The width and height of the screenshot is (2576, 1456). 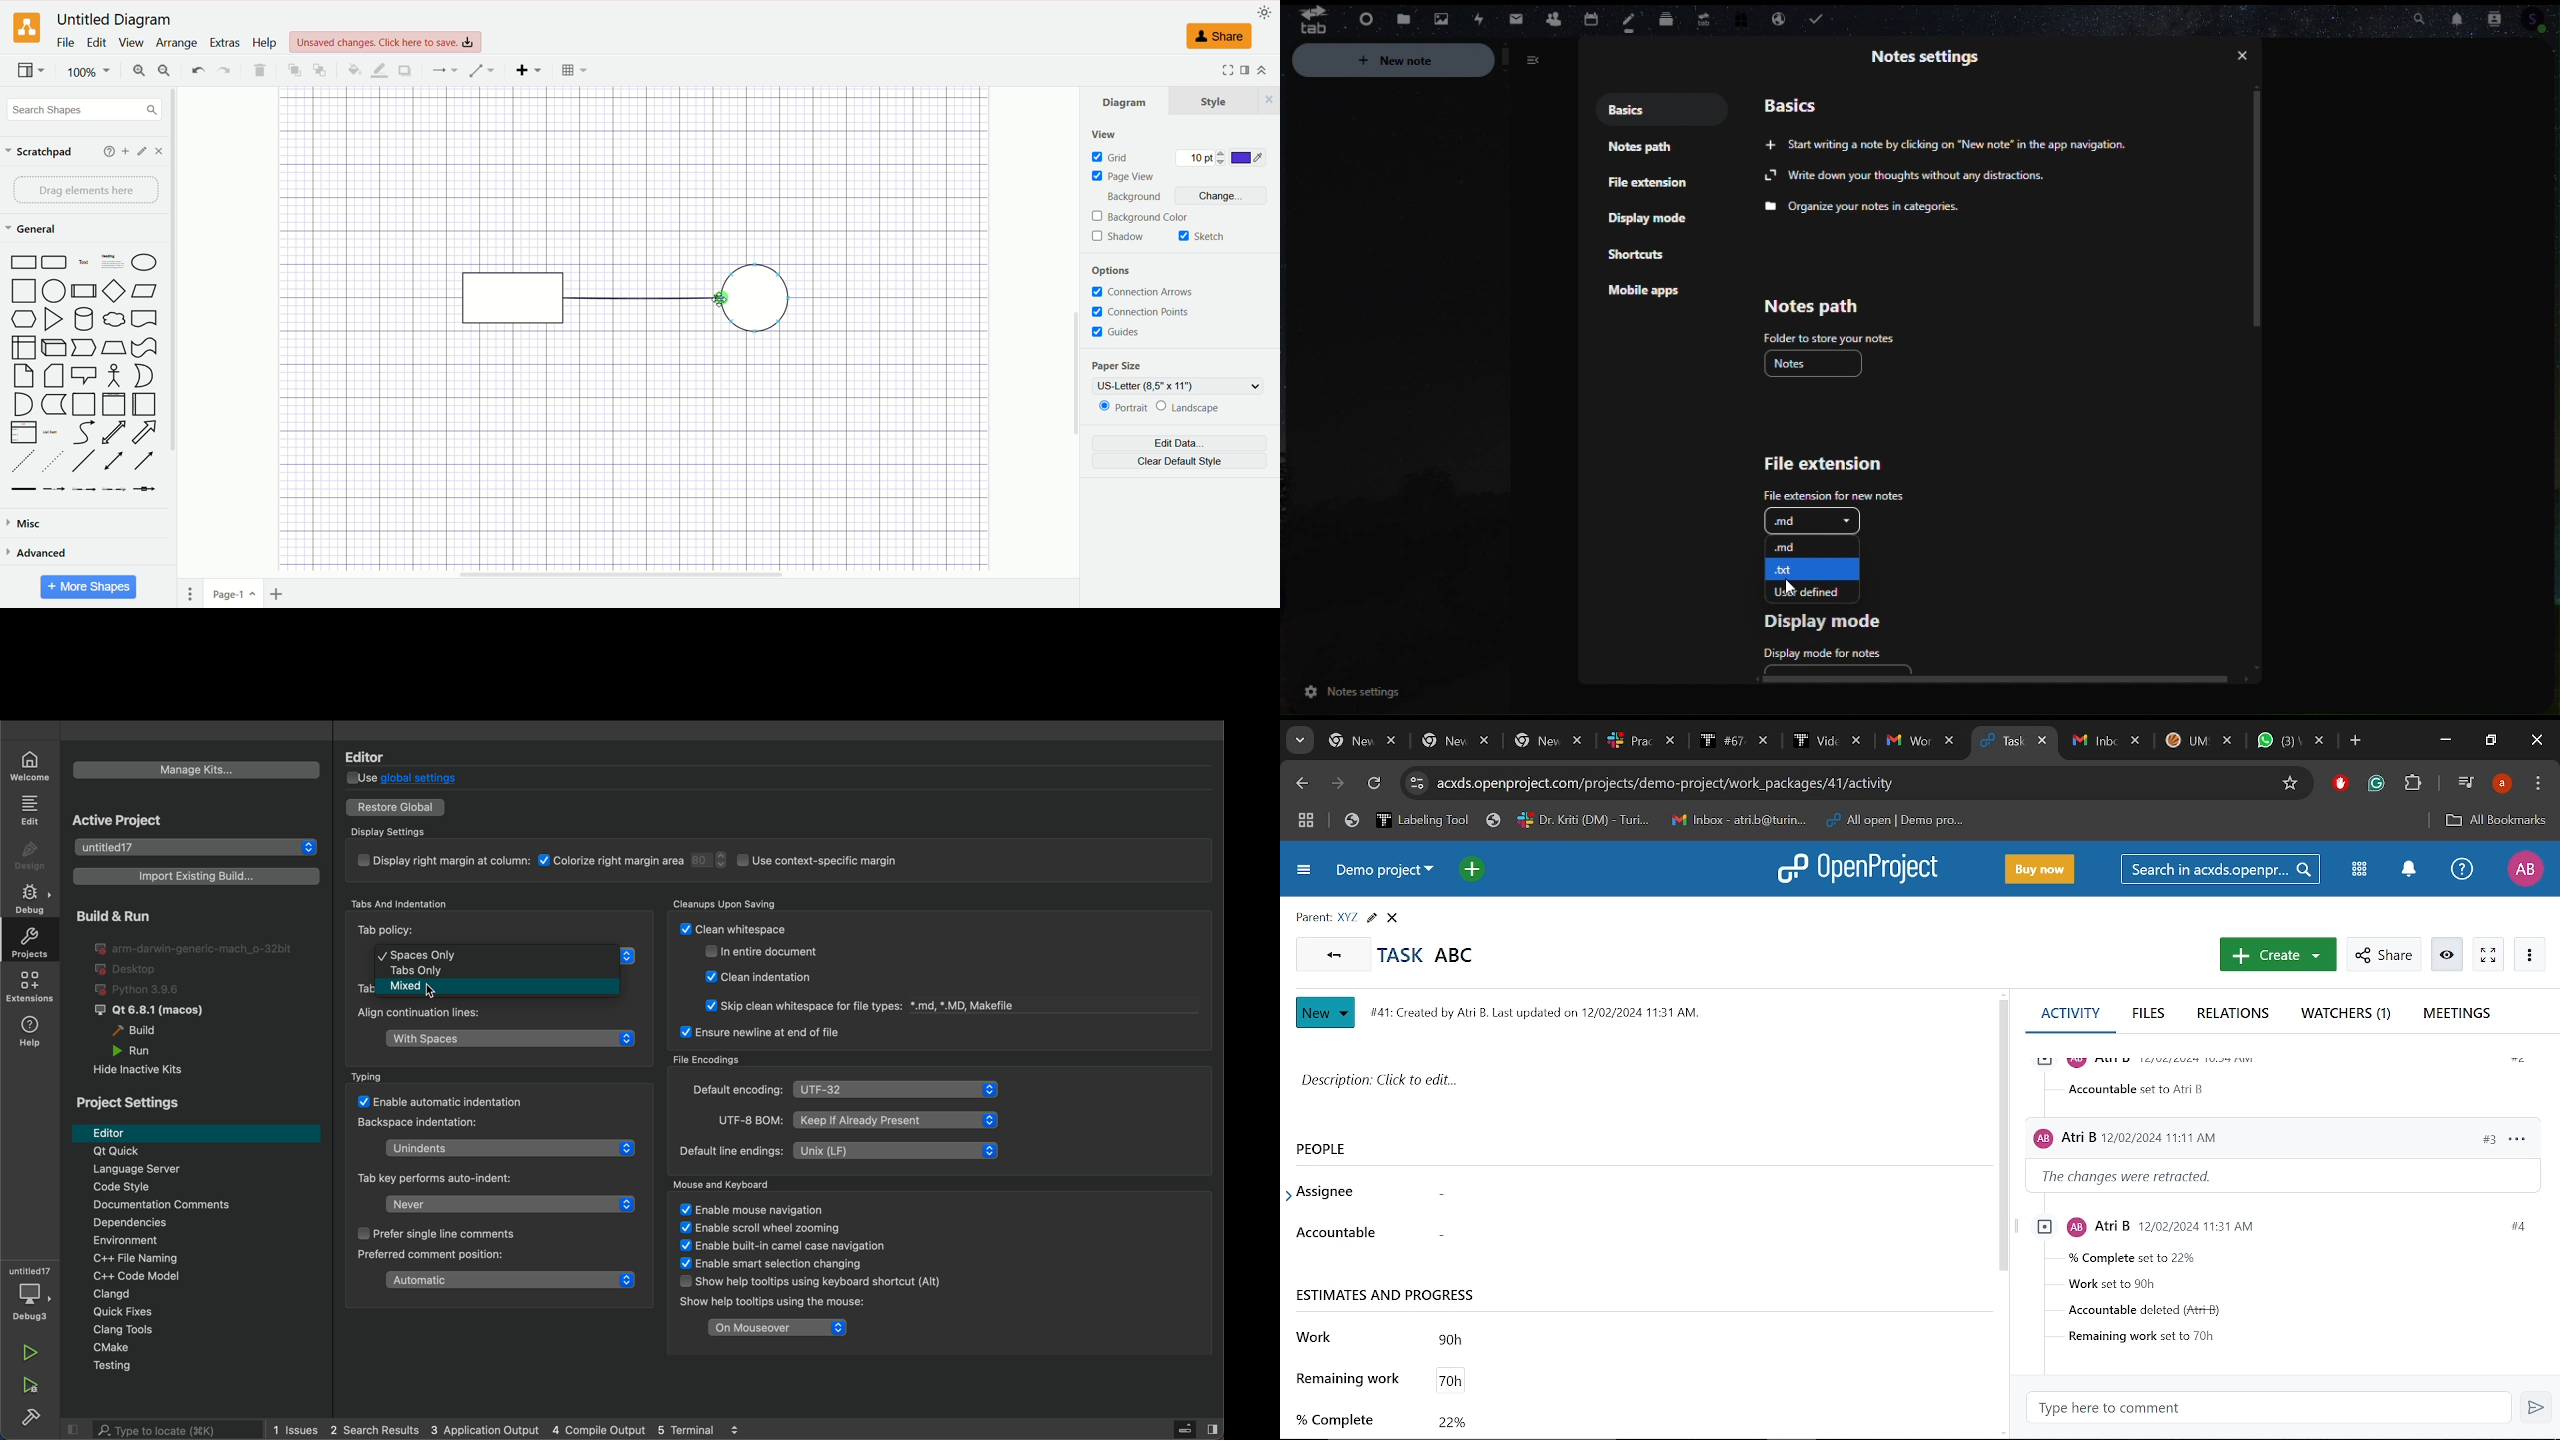 What do you see at coordinates (34, 898) in the screenshot?
I see `debug` at bounding box center [34, 898].